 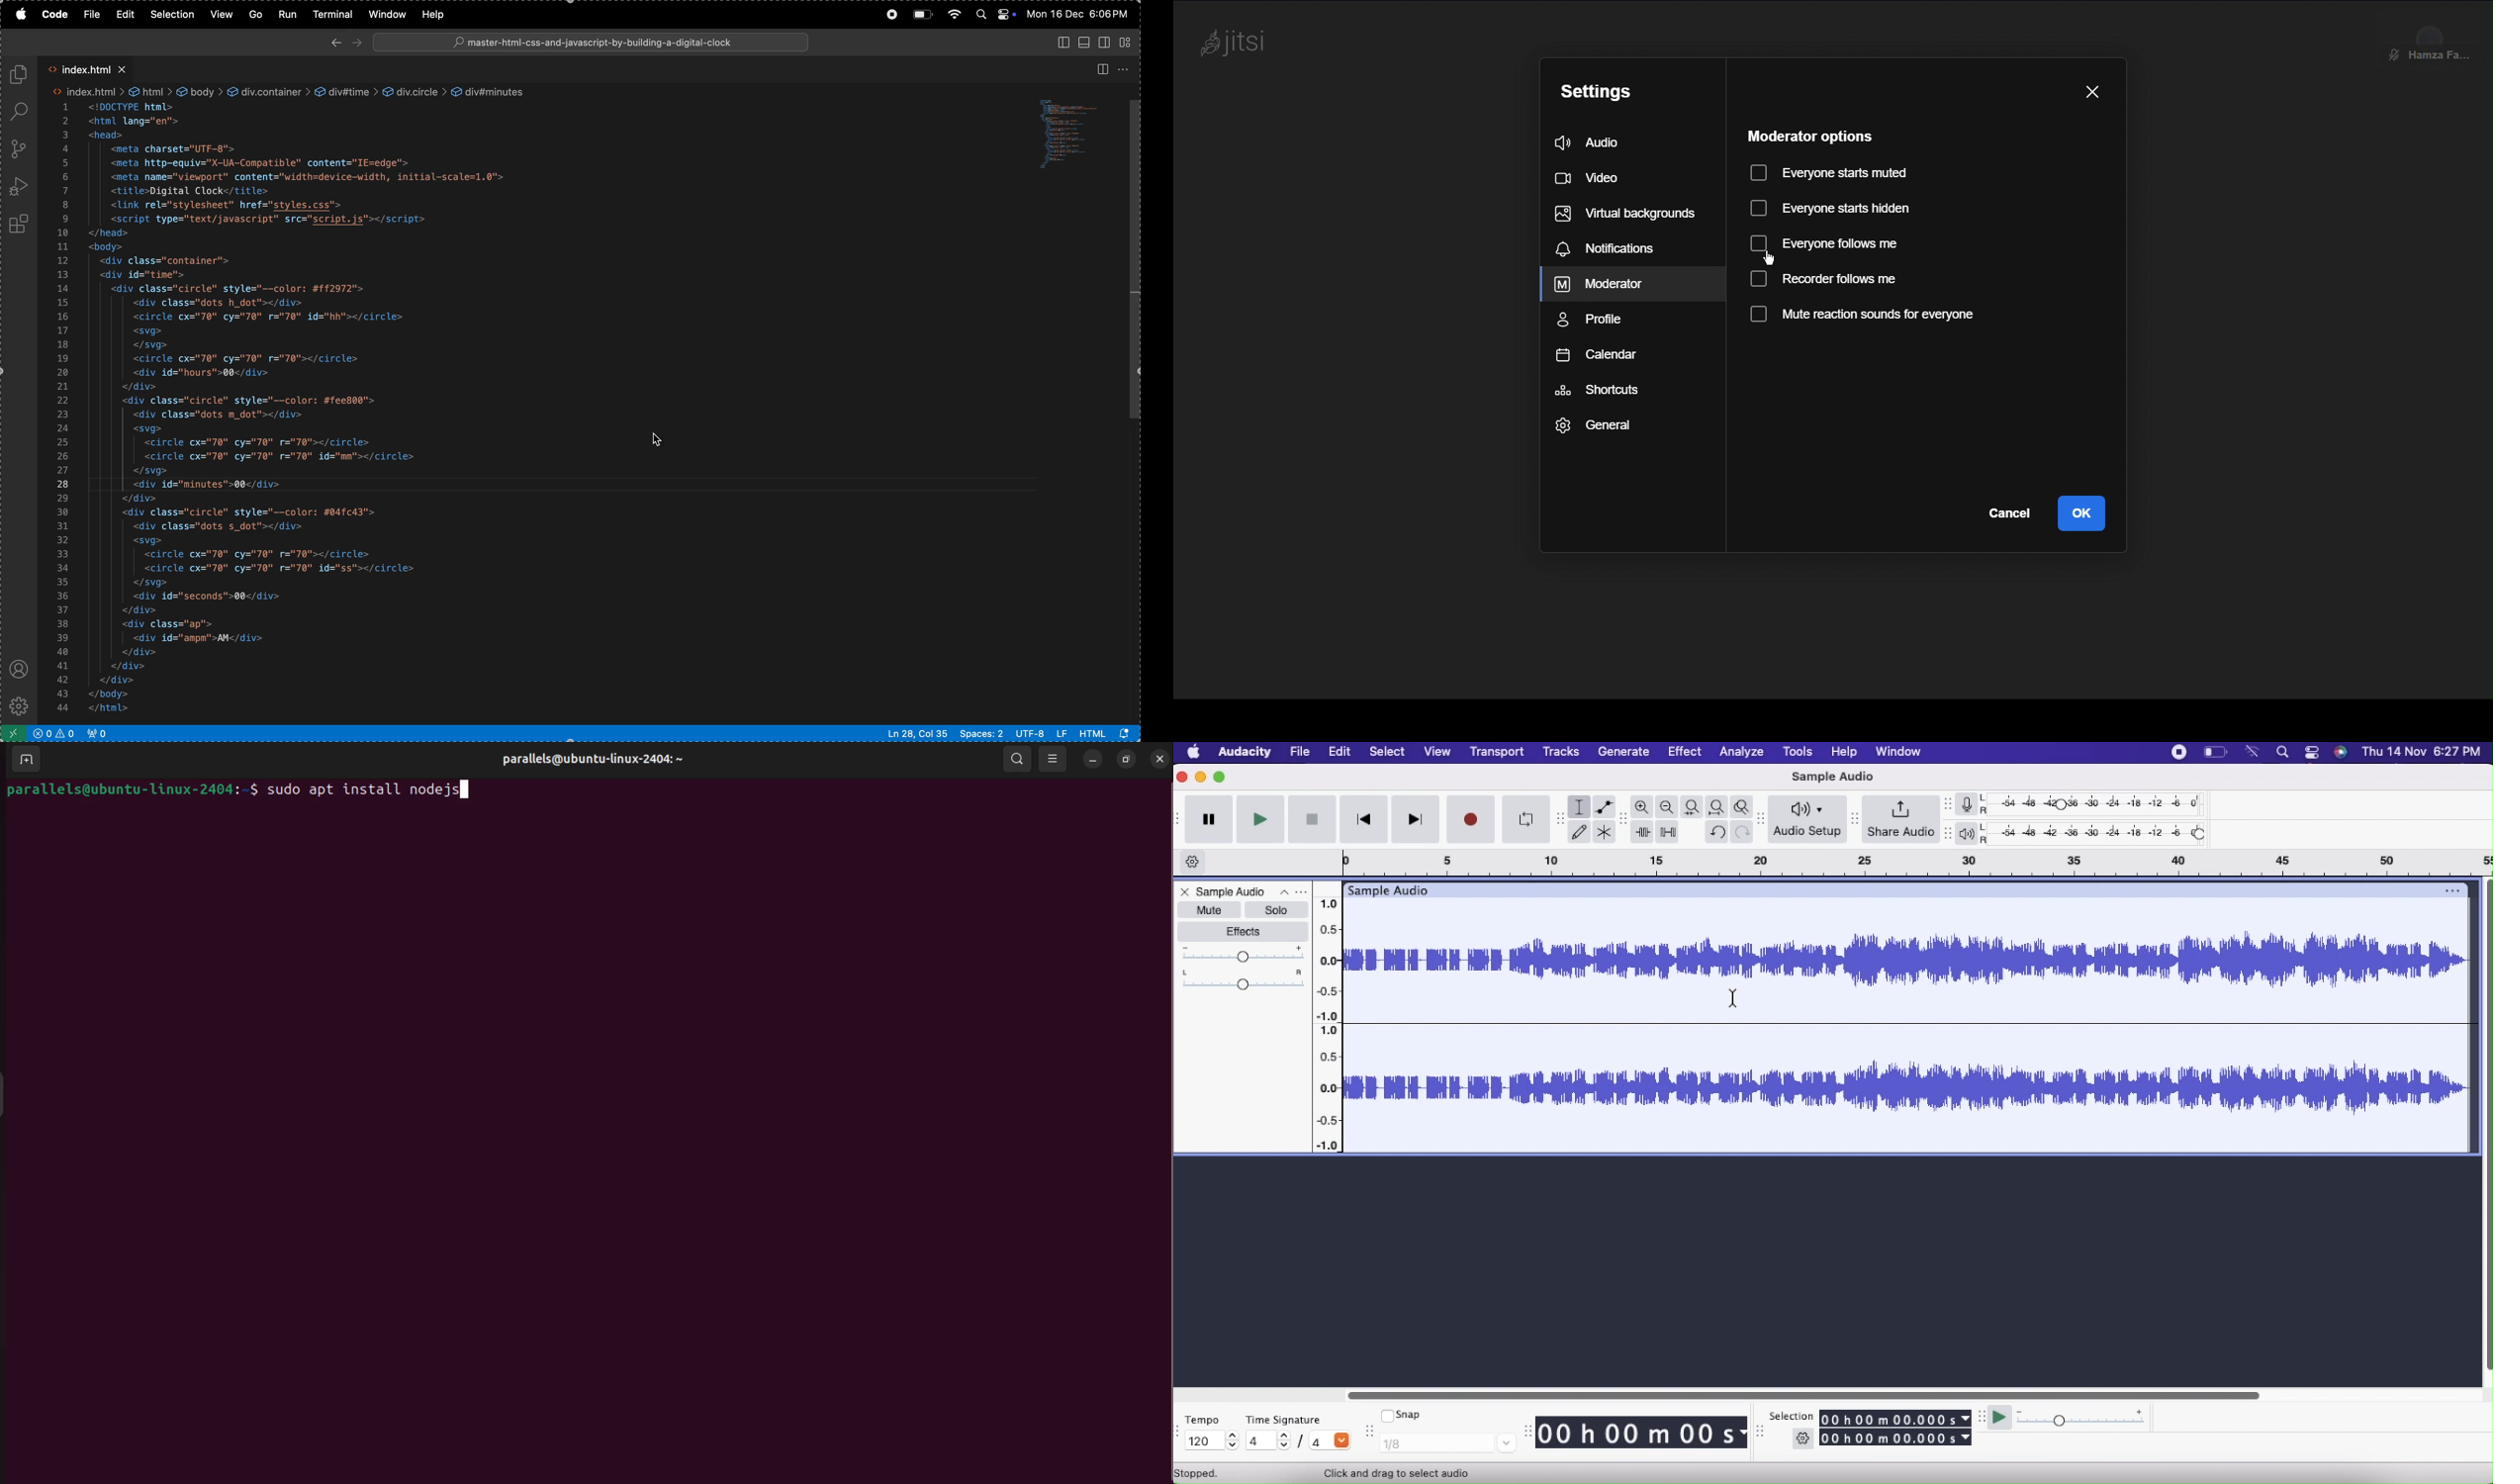 What do you see at coordinates (222, 14) in the screenshot?
I see `view` at bounding box center [222, 14].